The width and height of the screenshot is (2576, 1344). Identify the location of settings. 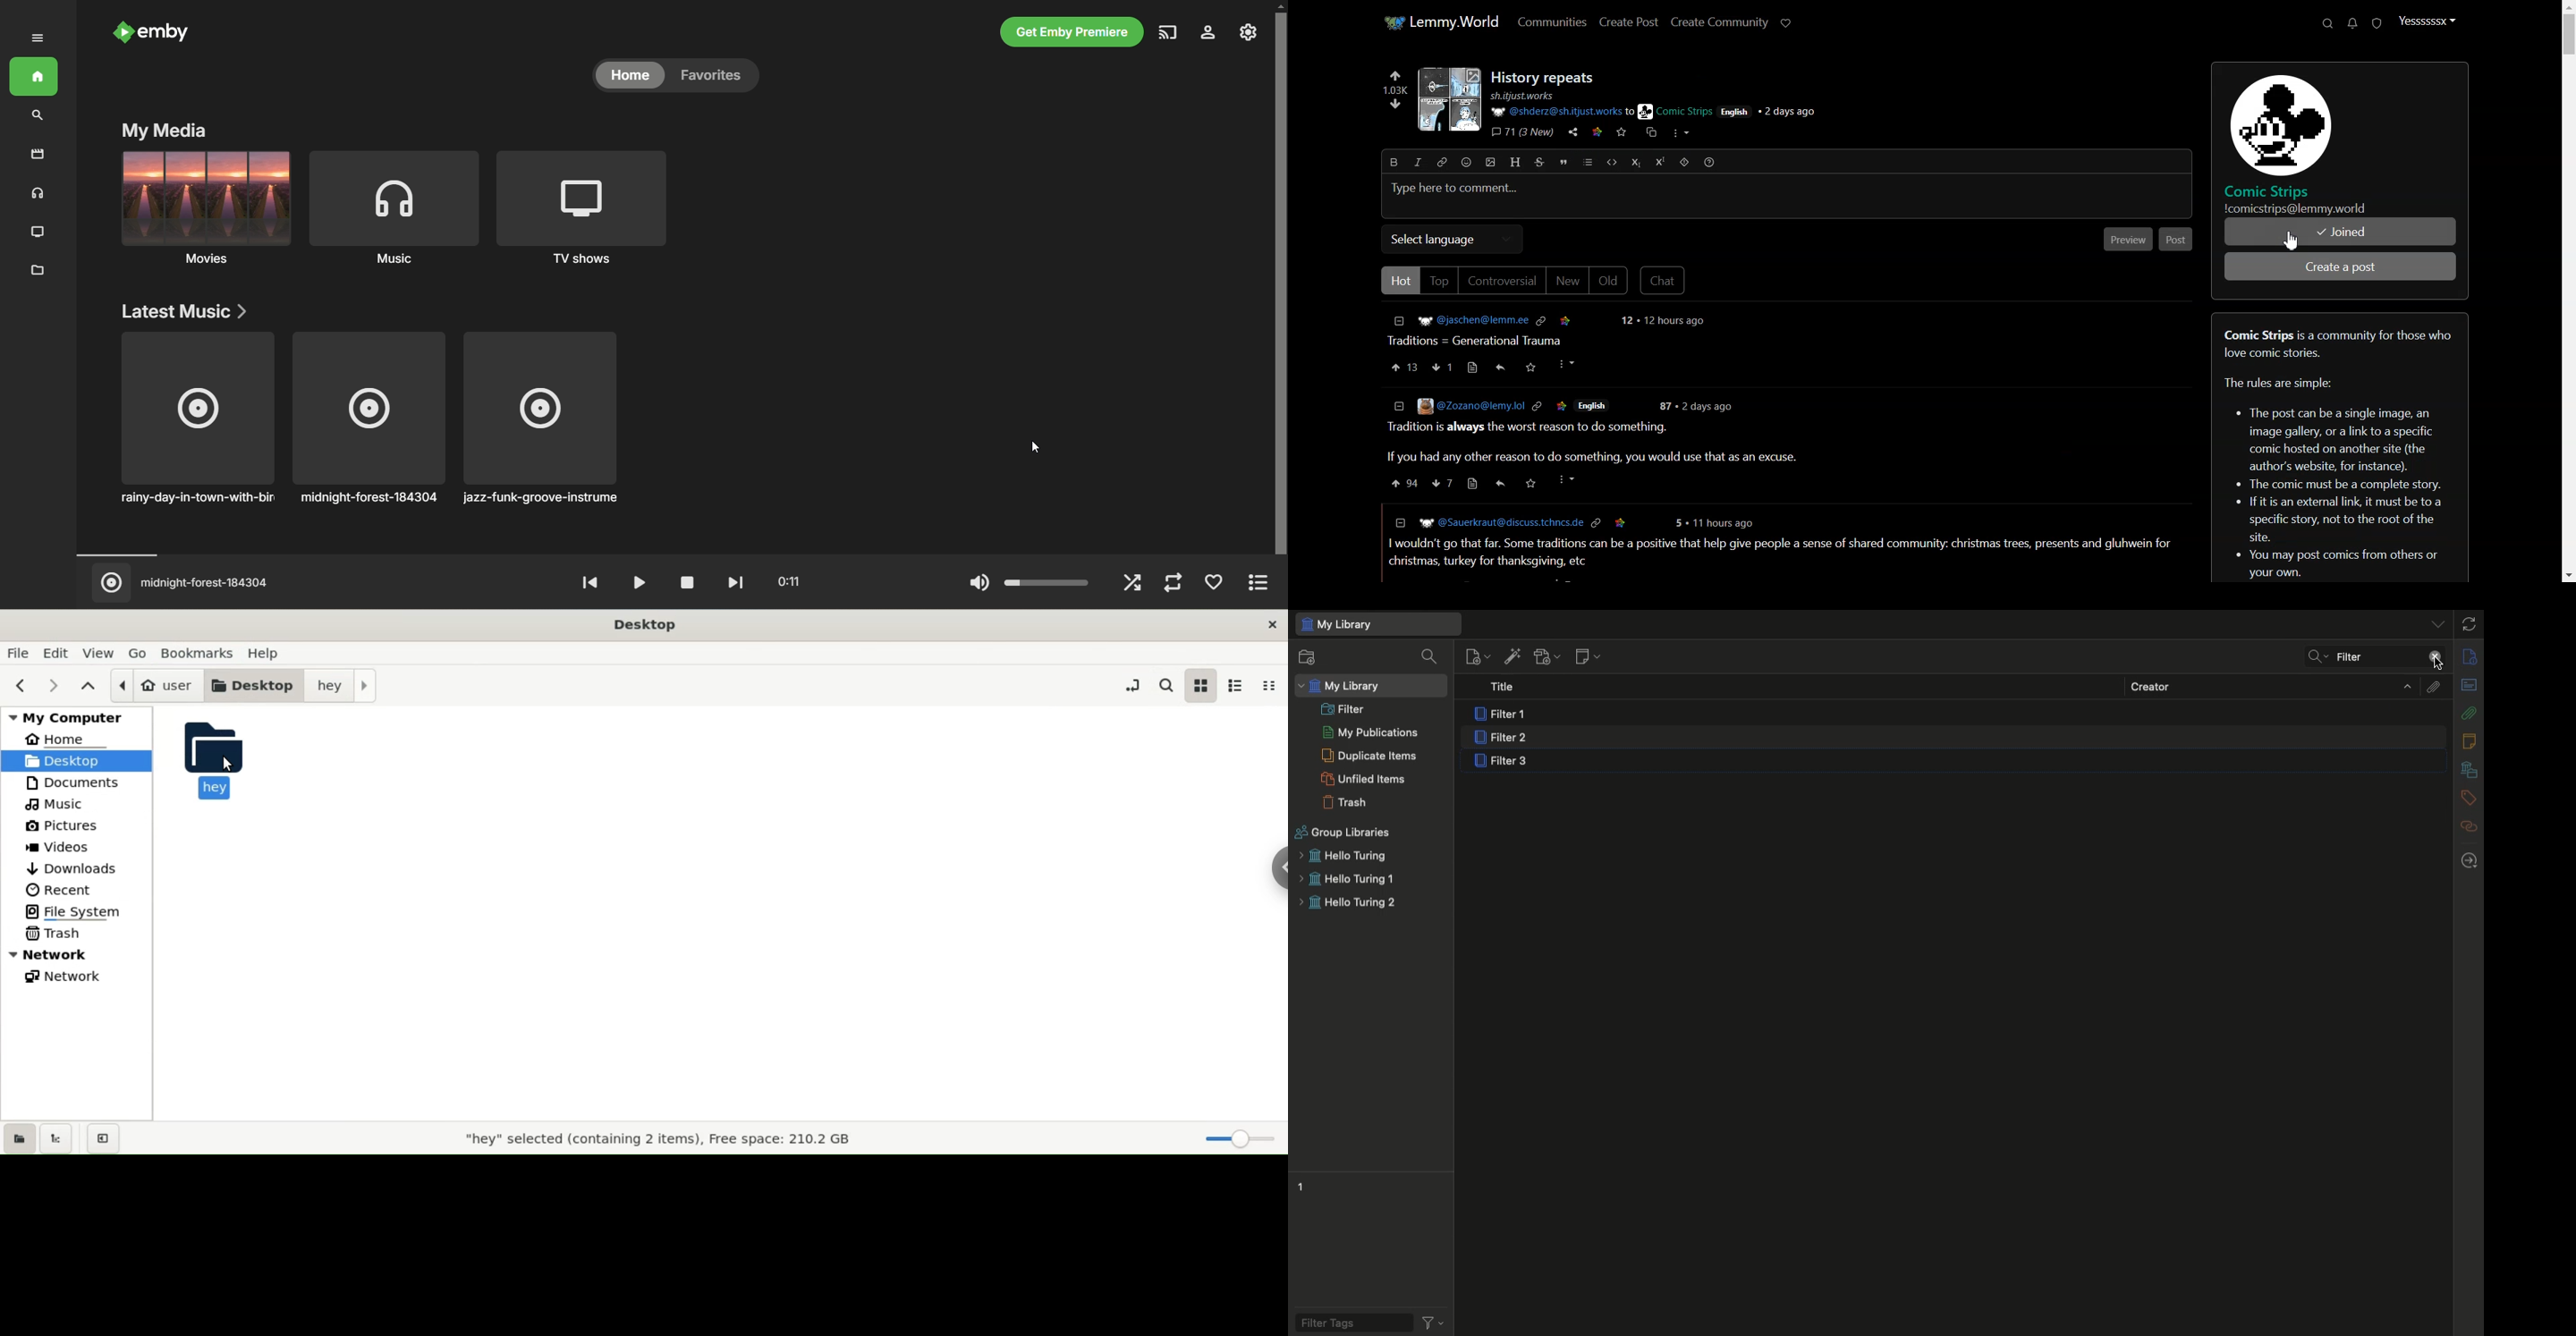
(1209, 33).